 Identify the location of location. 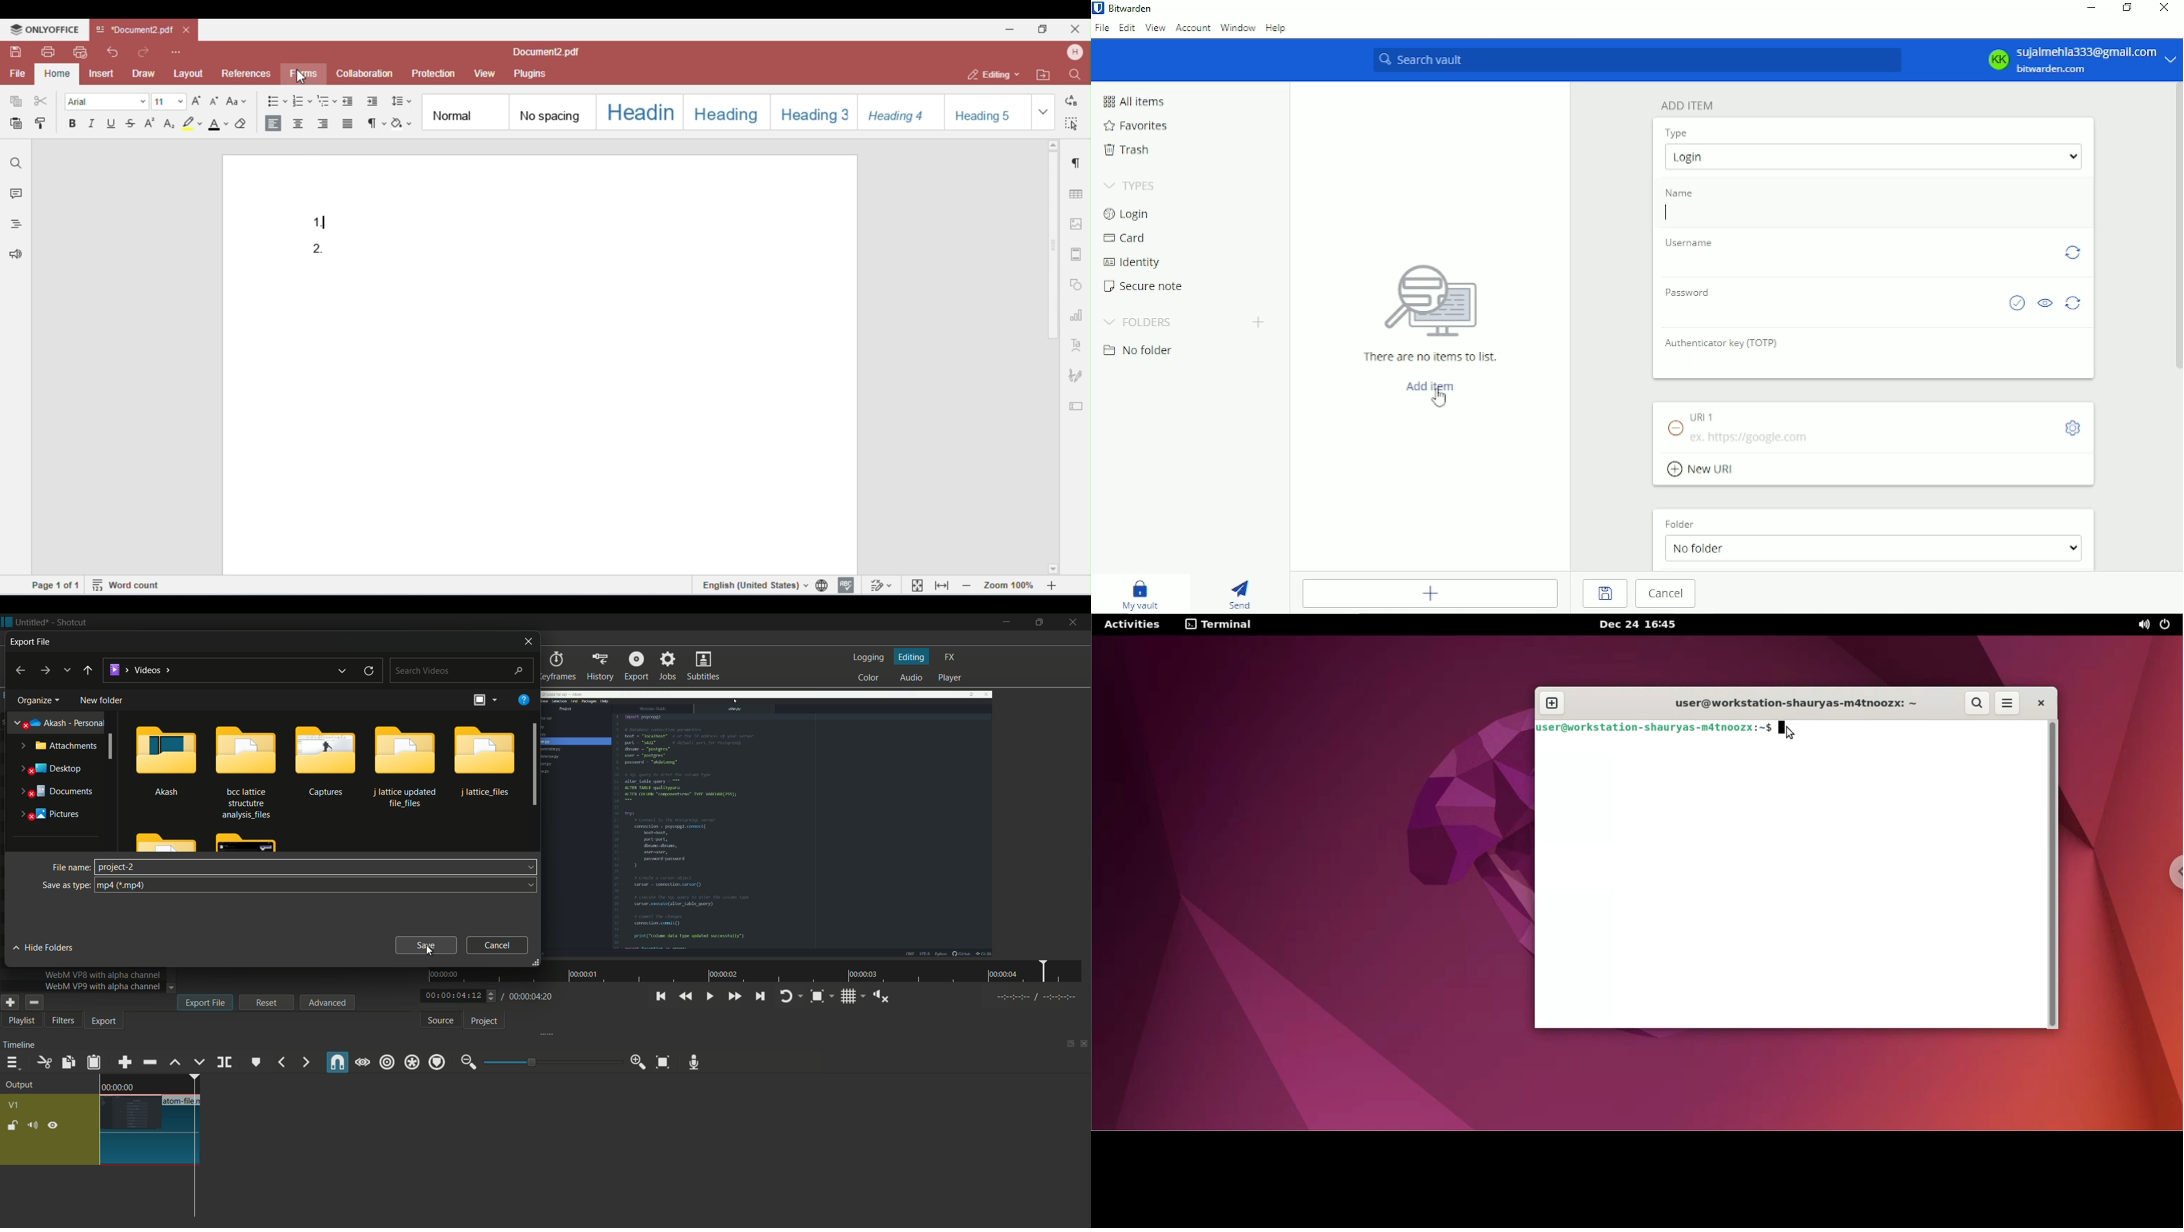
(139, 668).